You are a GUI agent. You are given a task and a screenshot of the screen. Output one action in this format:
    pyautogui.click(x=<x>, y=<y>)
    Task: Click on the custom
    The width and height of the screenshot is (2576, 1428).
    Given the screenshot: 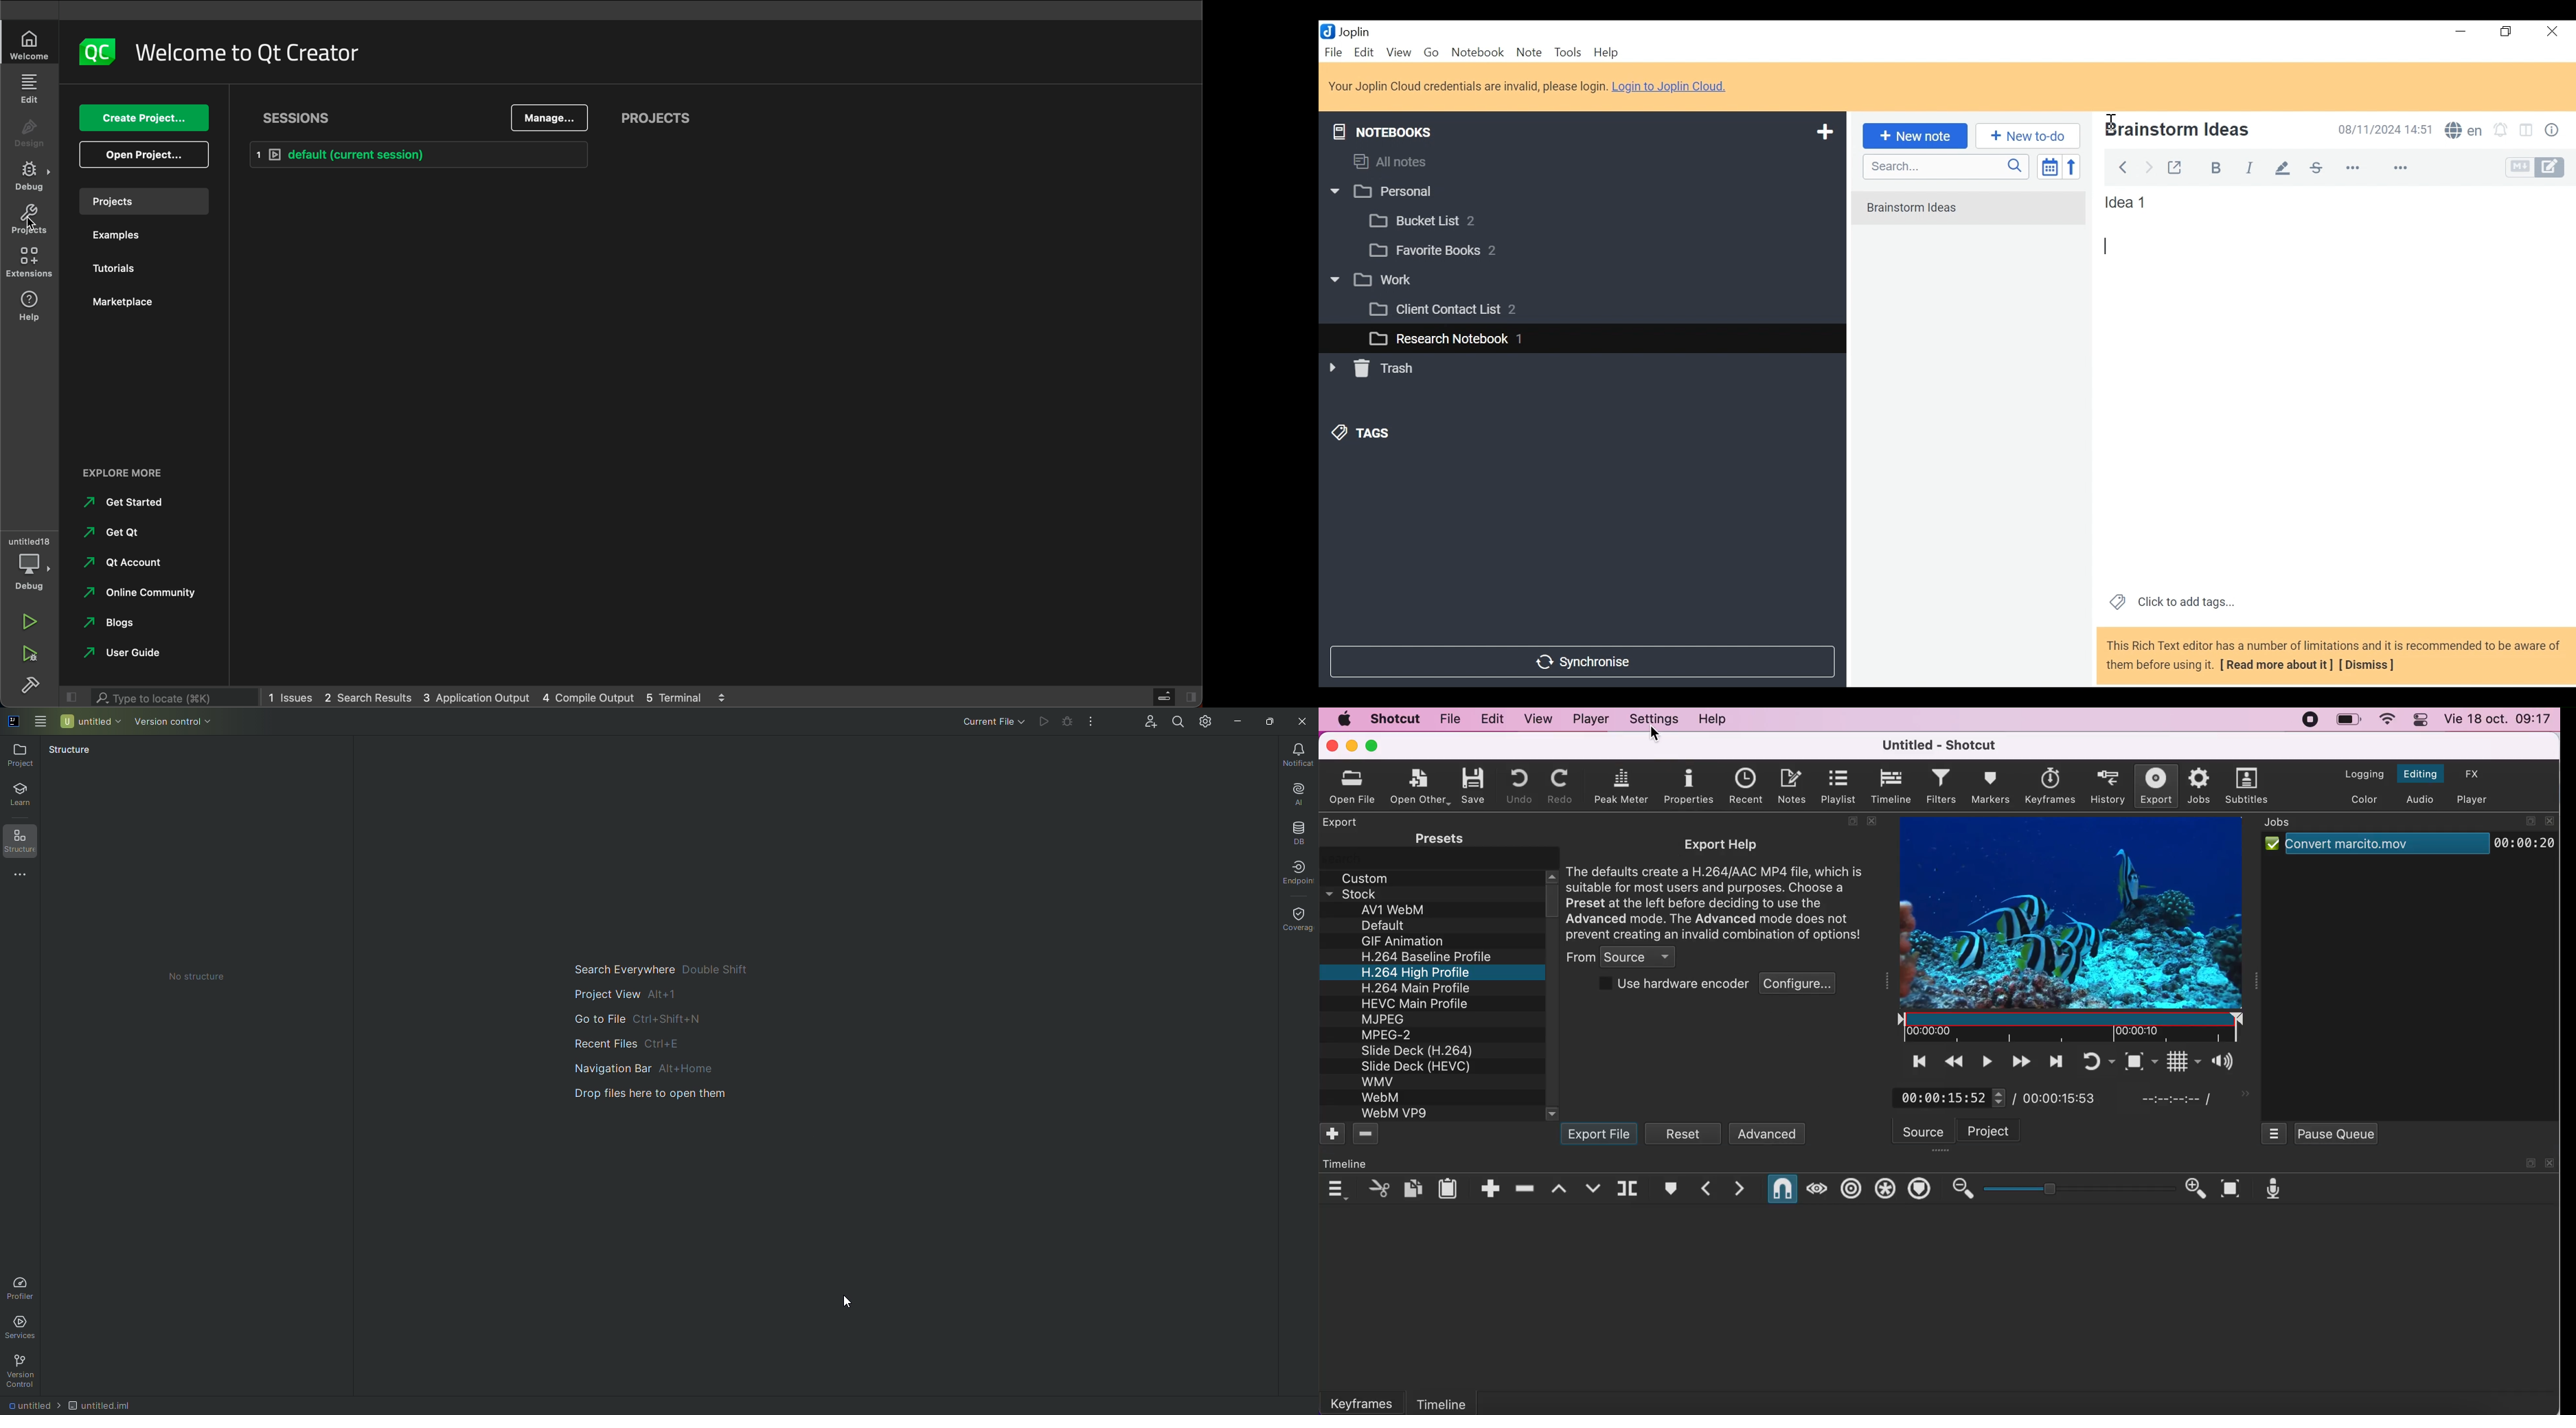 What is the action you would take?
    pyautogui.click(x=1369, y=876)
    